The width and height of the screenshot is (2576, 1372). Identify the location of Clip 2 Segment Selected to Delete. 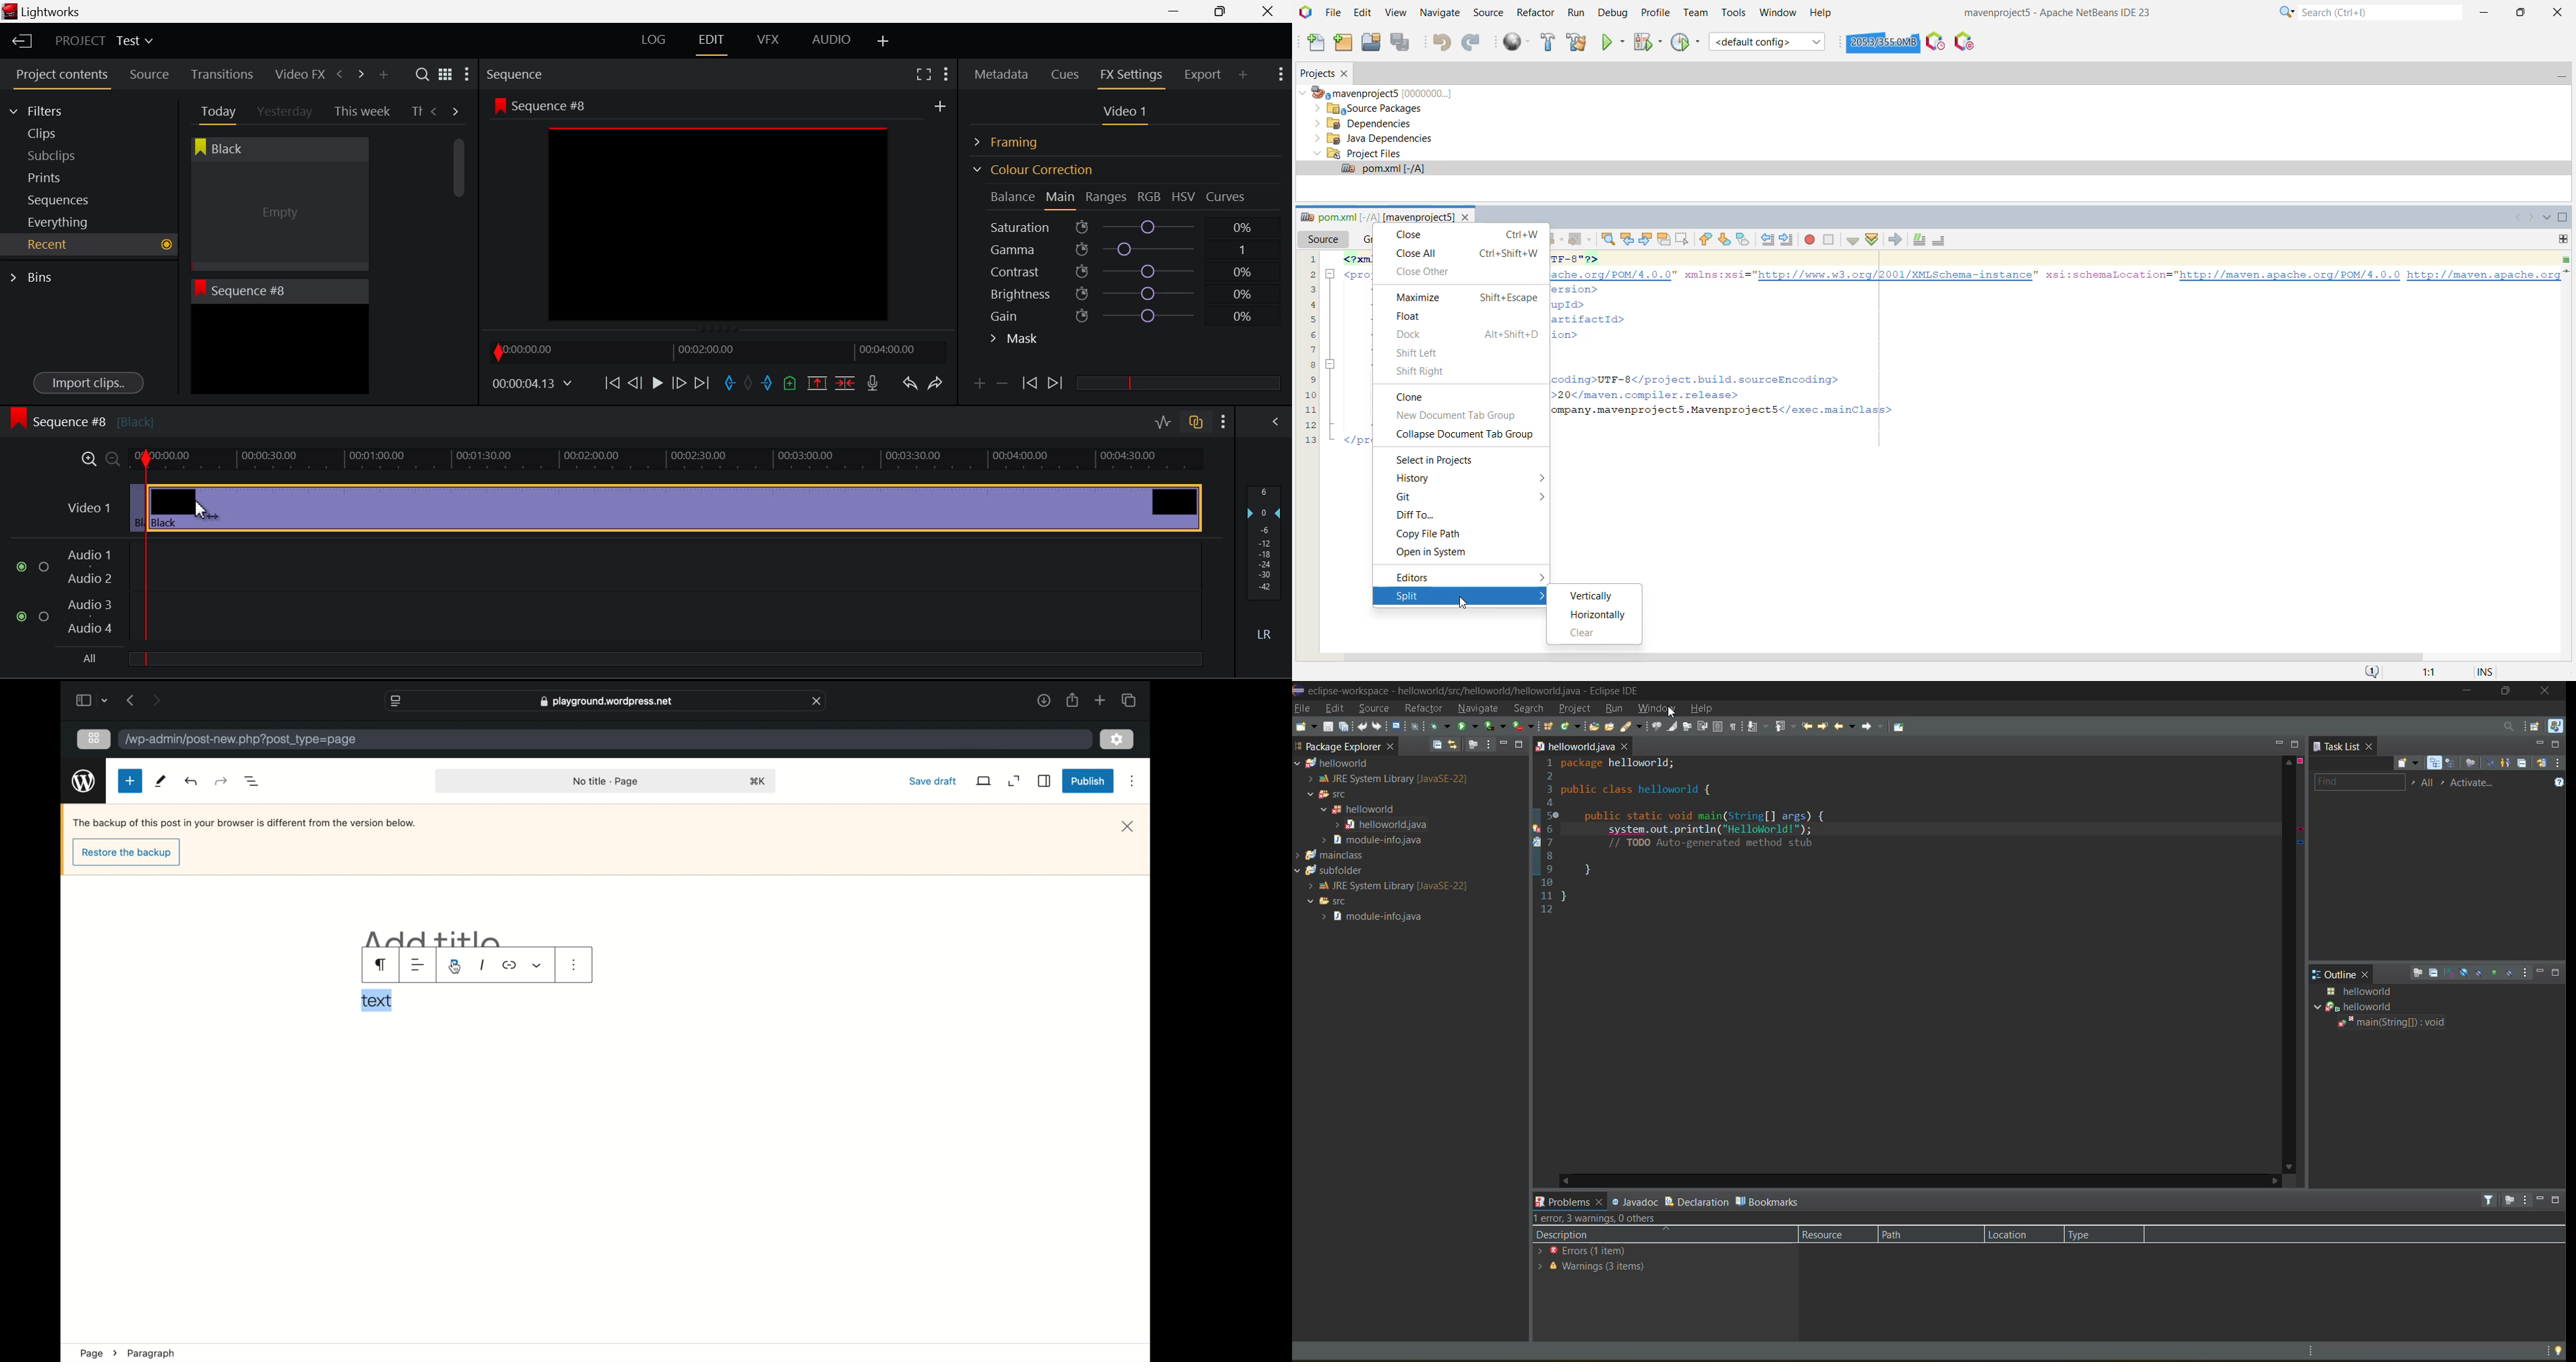
(674, 506).